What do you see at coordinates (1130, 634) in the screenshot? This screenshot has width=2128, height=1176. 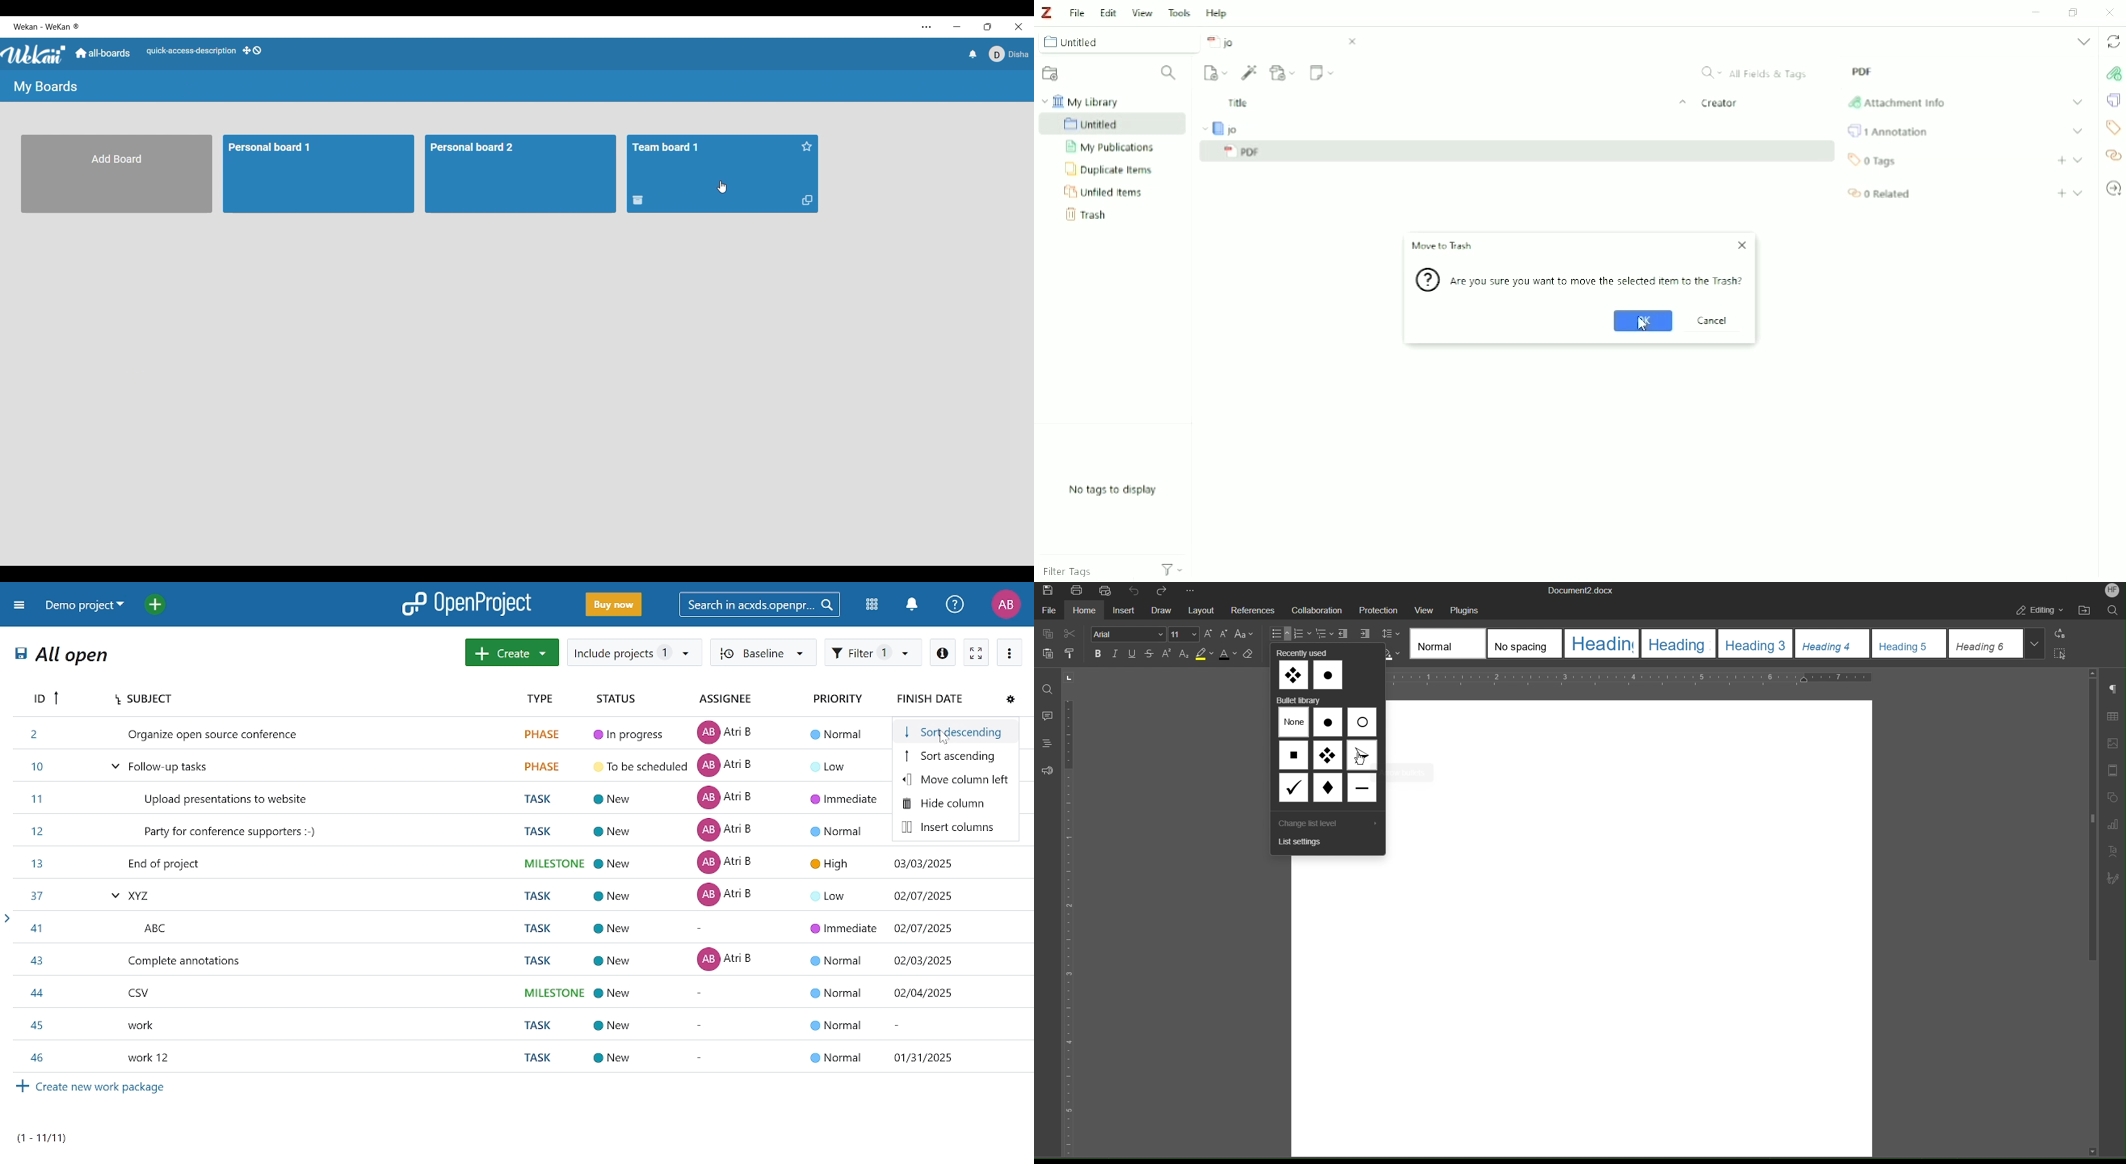 I see `Font` at bounding box center [1130, 634].